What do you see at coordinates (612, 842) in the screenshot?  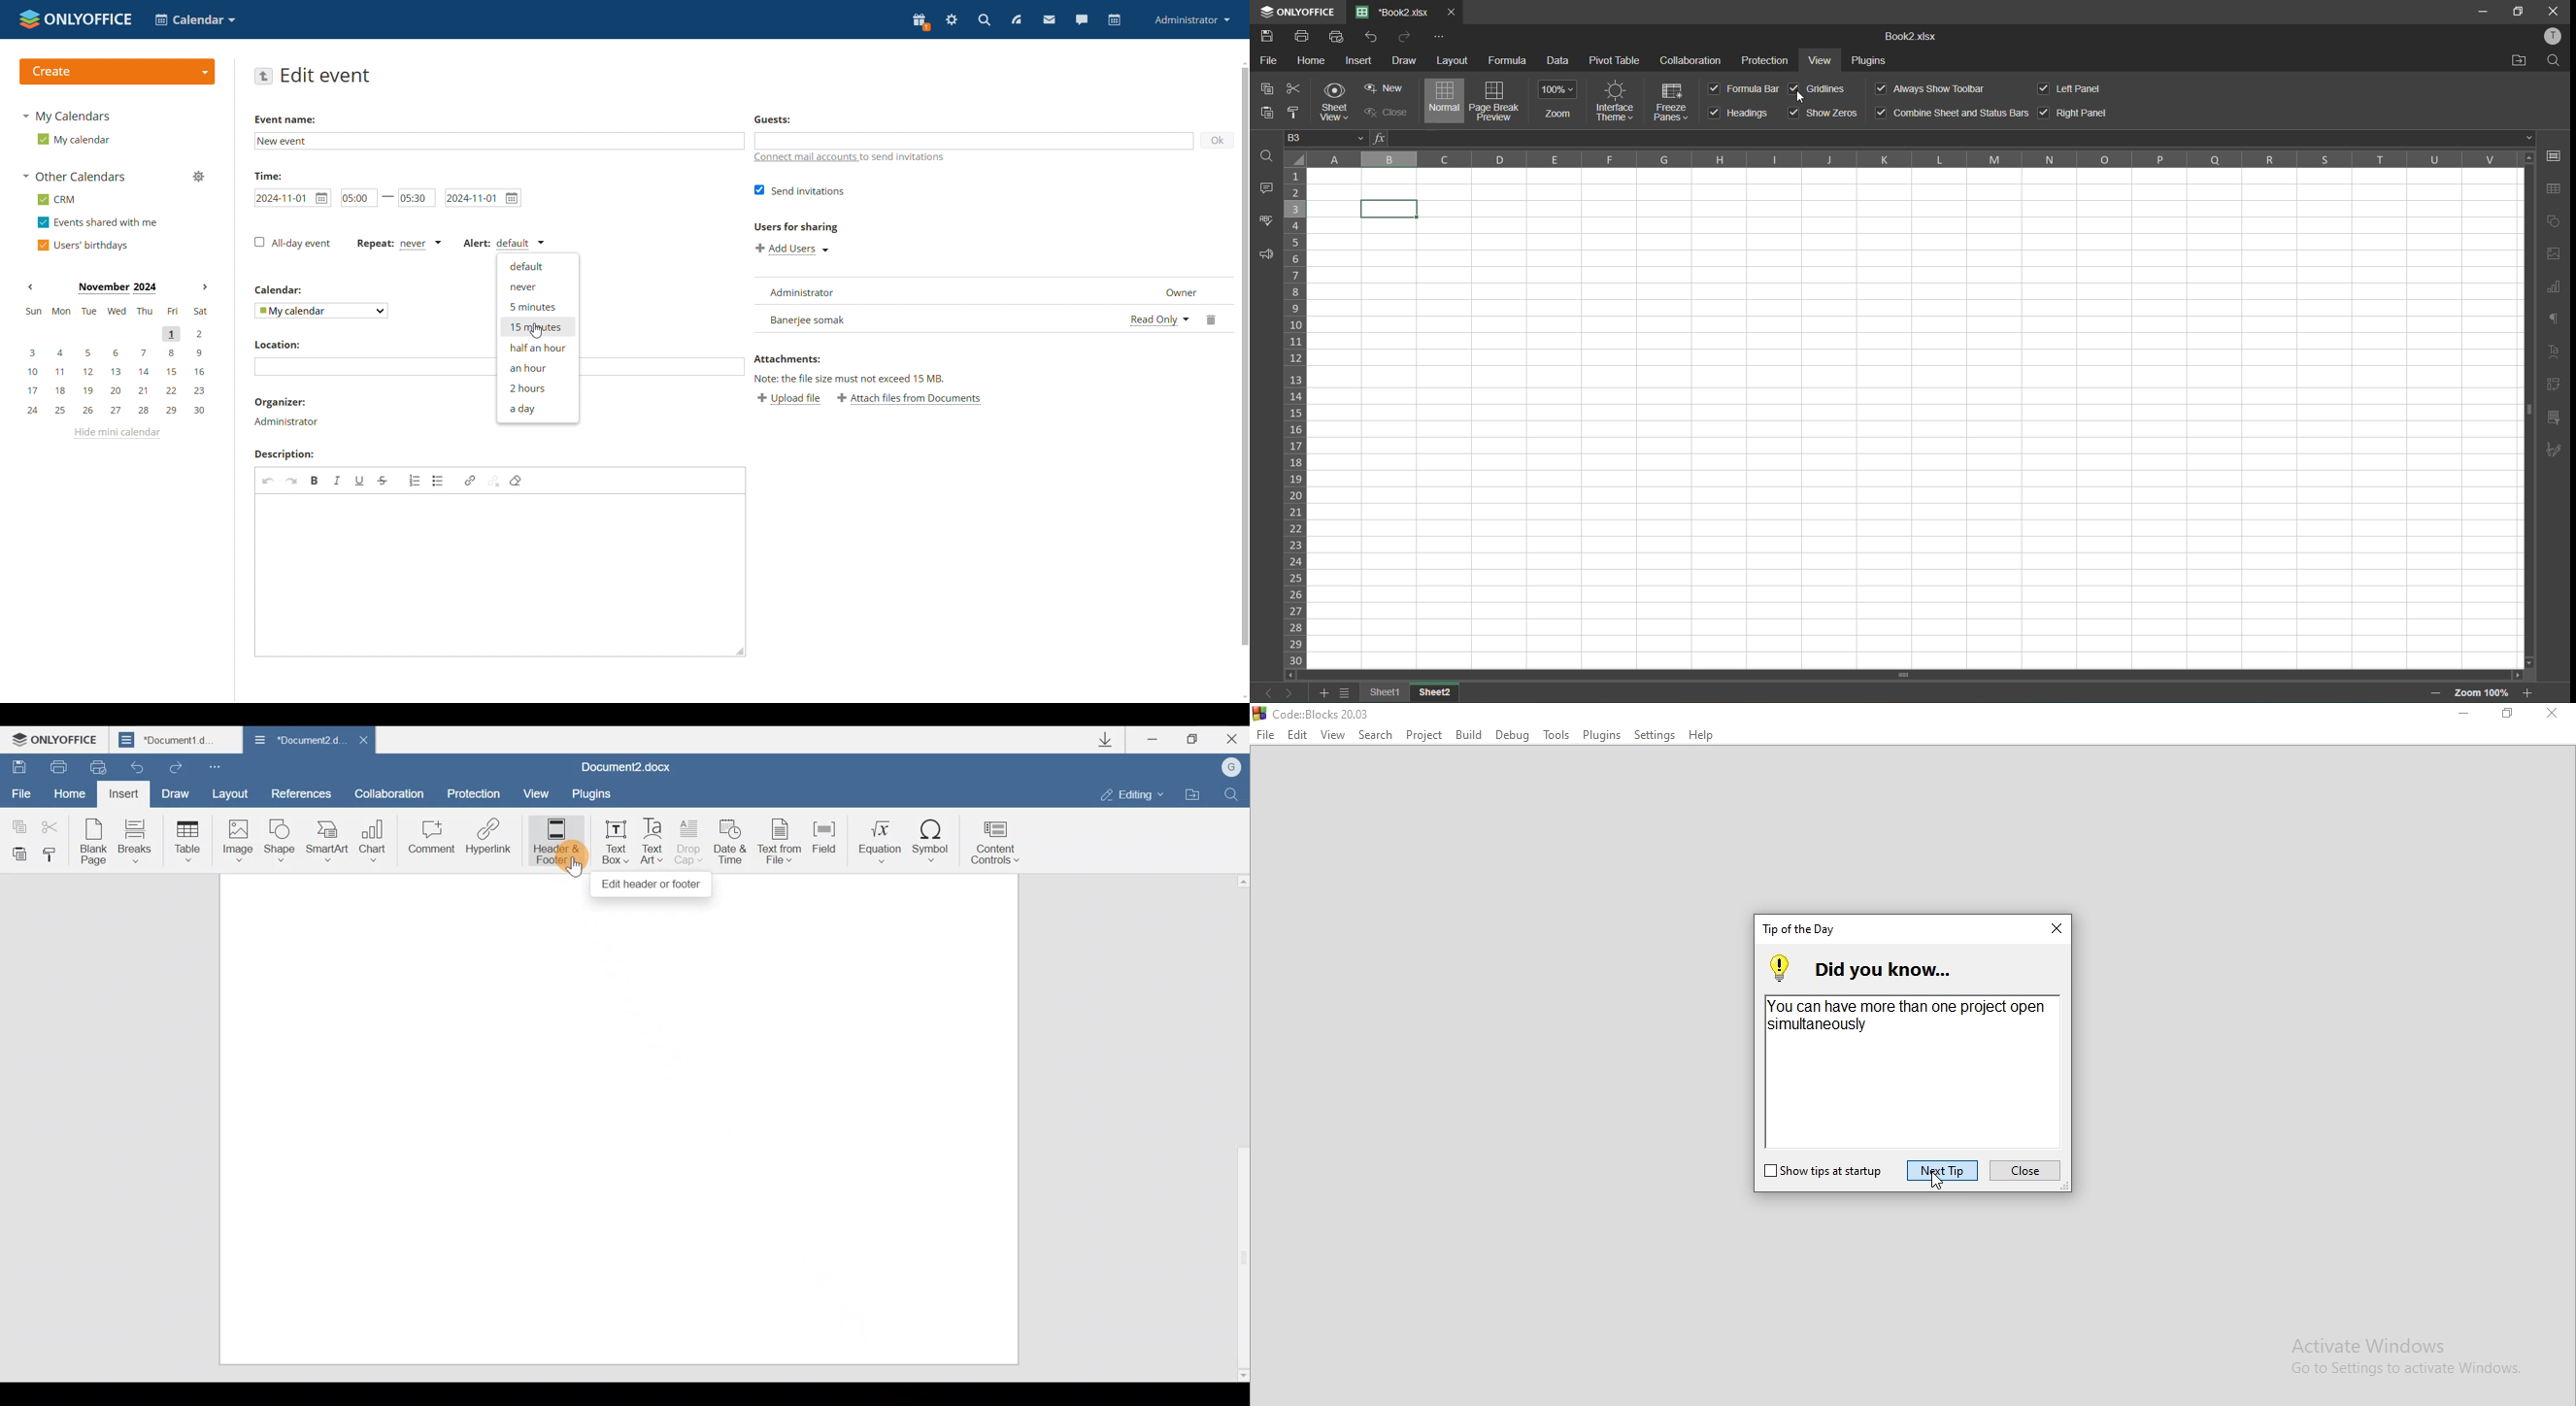 I see `Text box` at bounding box center [612, 842].